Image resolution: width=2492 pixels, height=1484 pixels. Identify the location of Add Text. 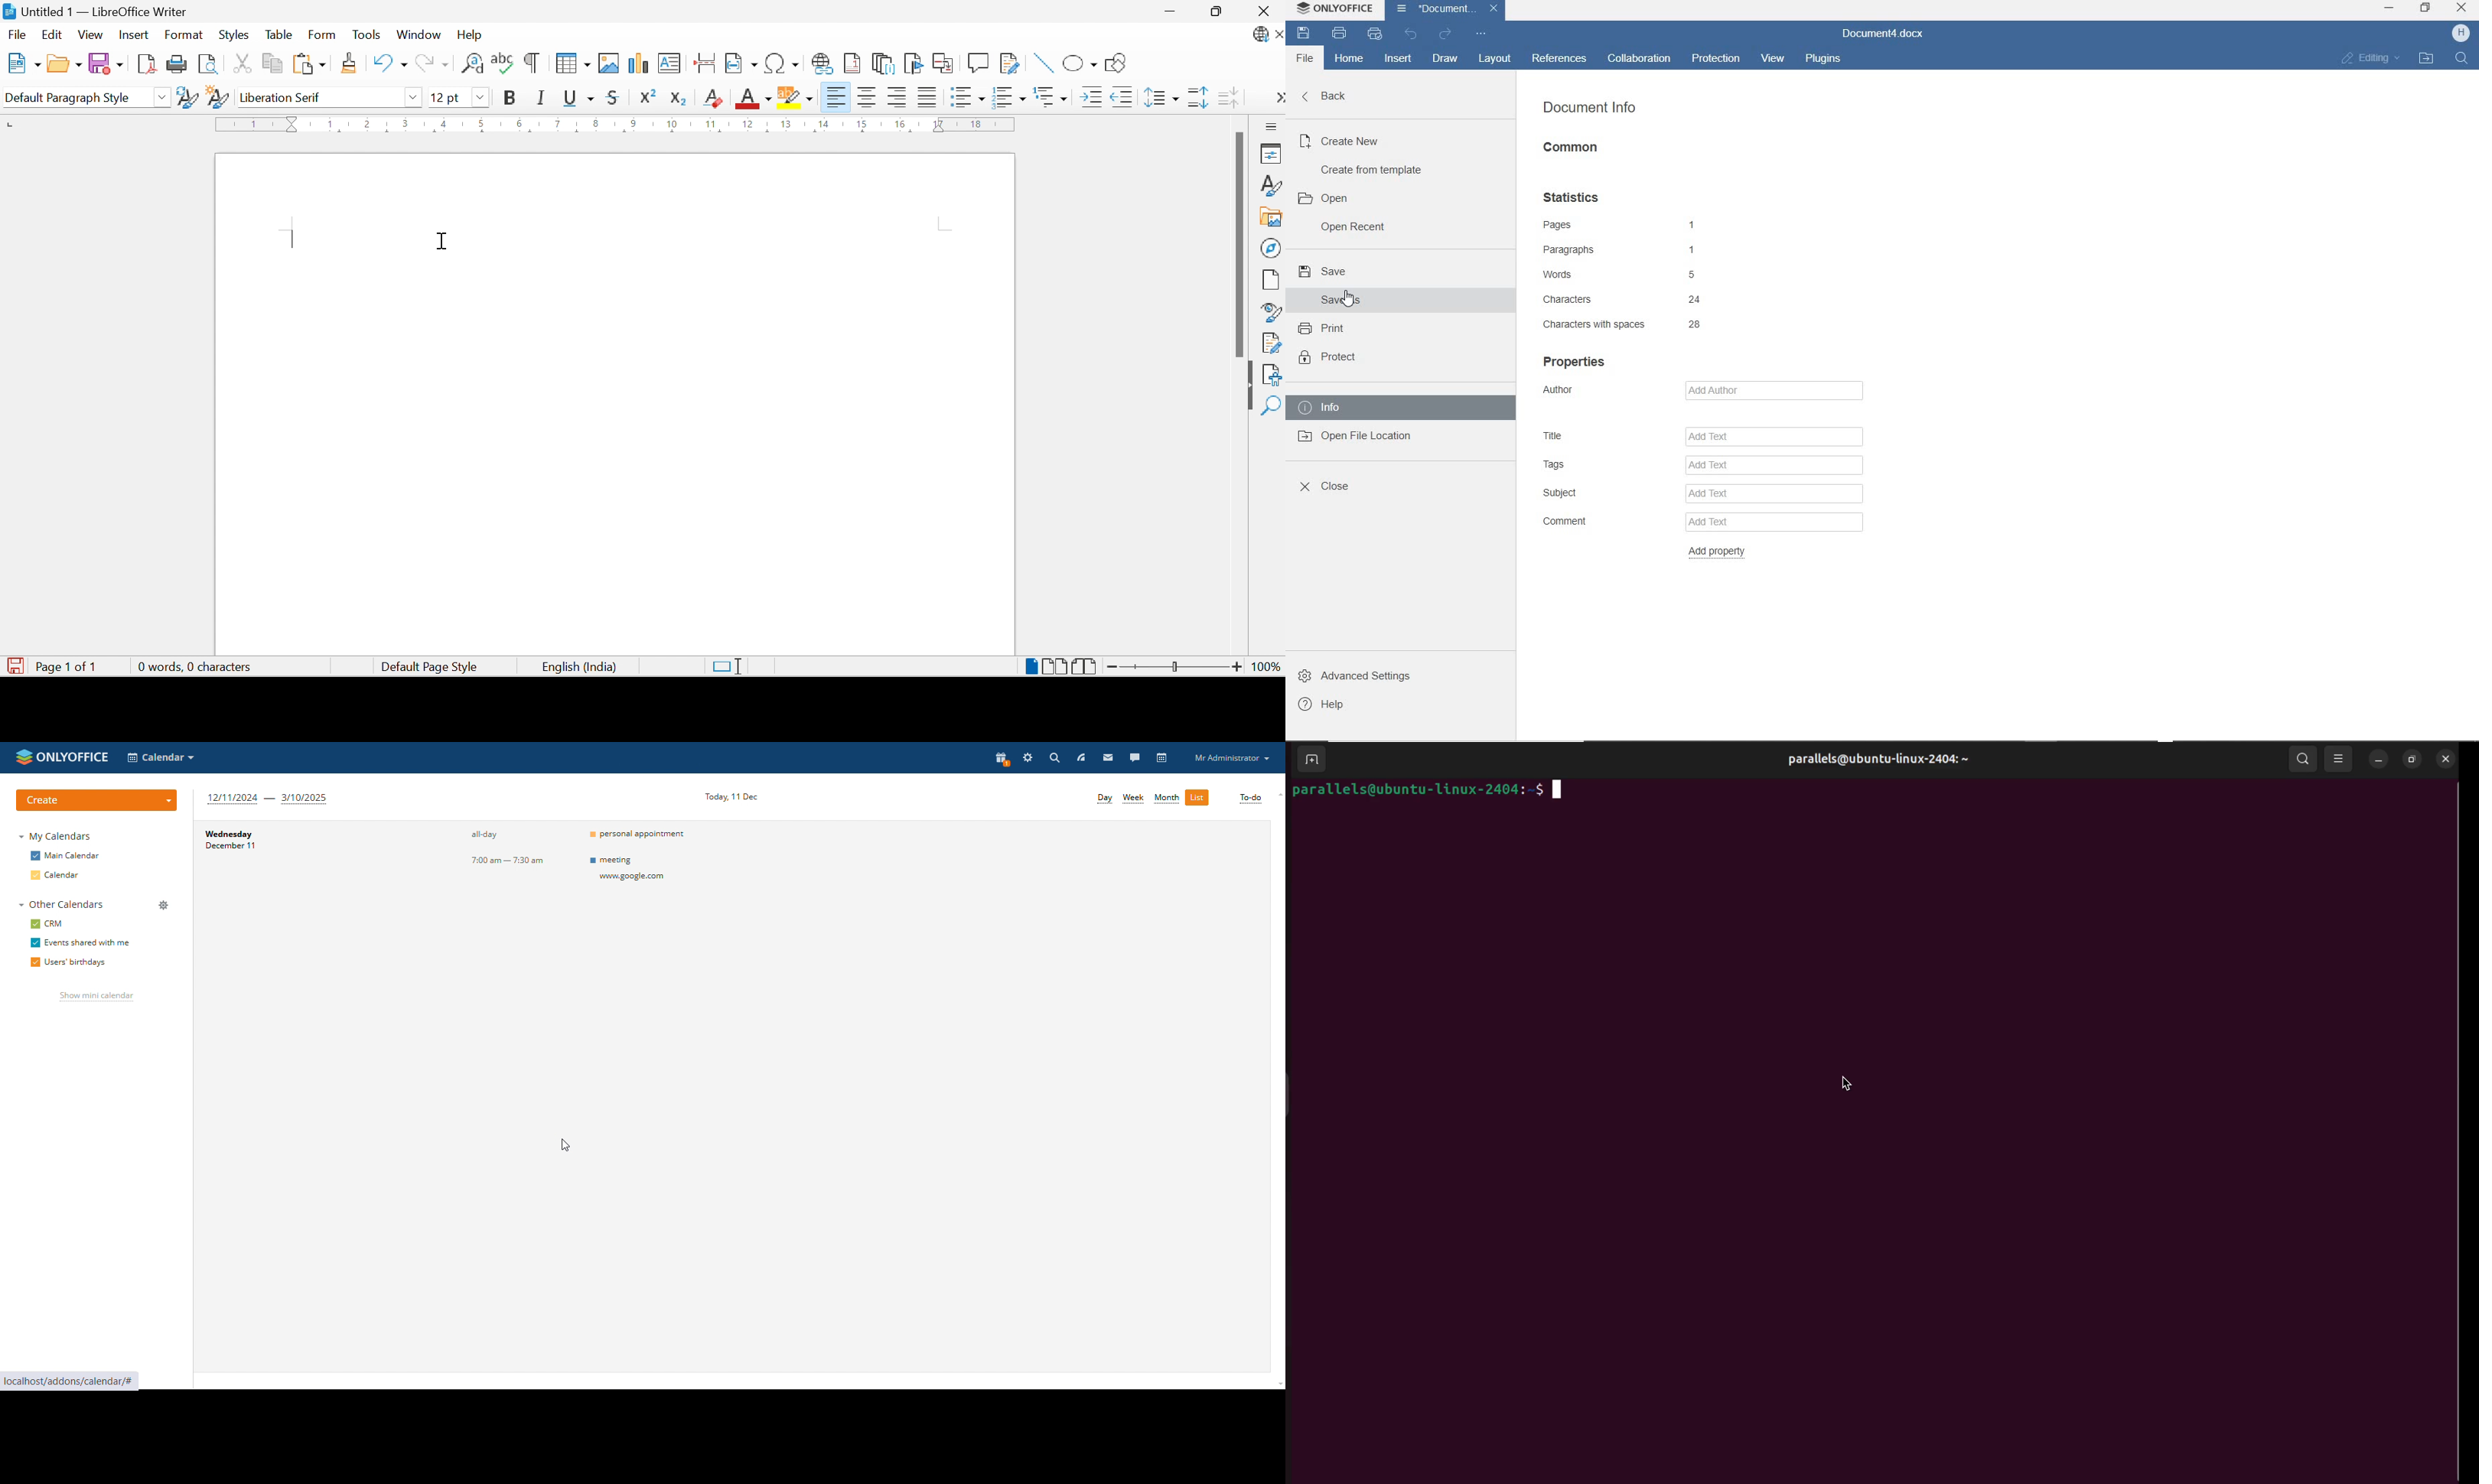
(1774, 434).